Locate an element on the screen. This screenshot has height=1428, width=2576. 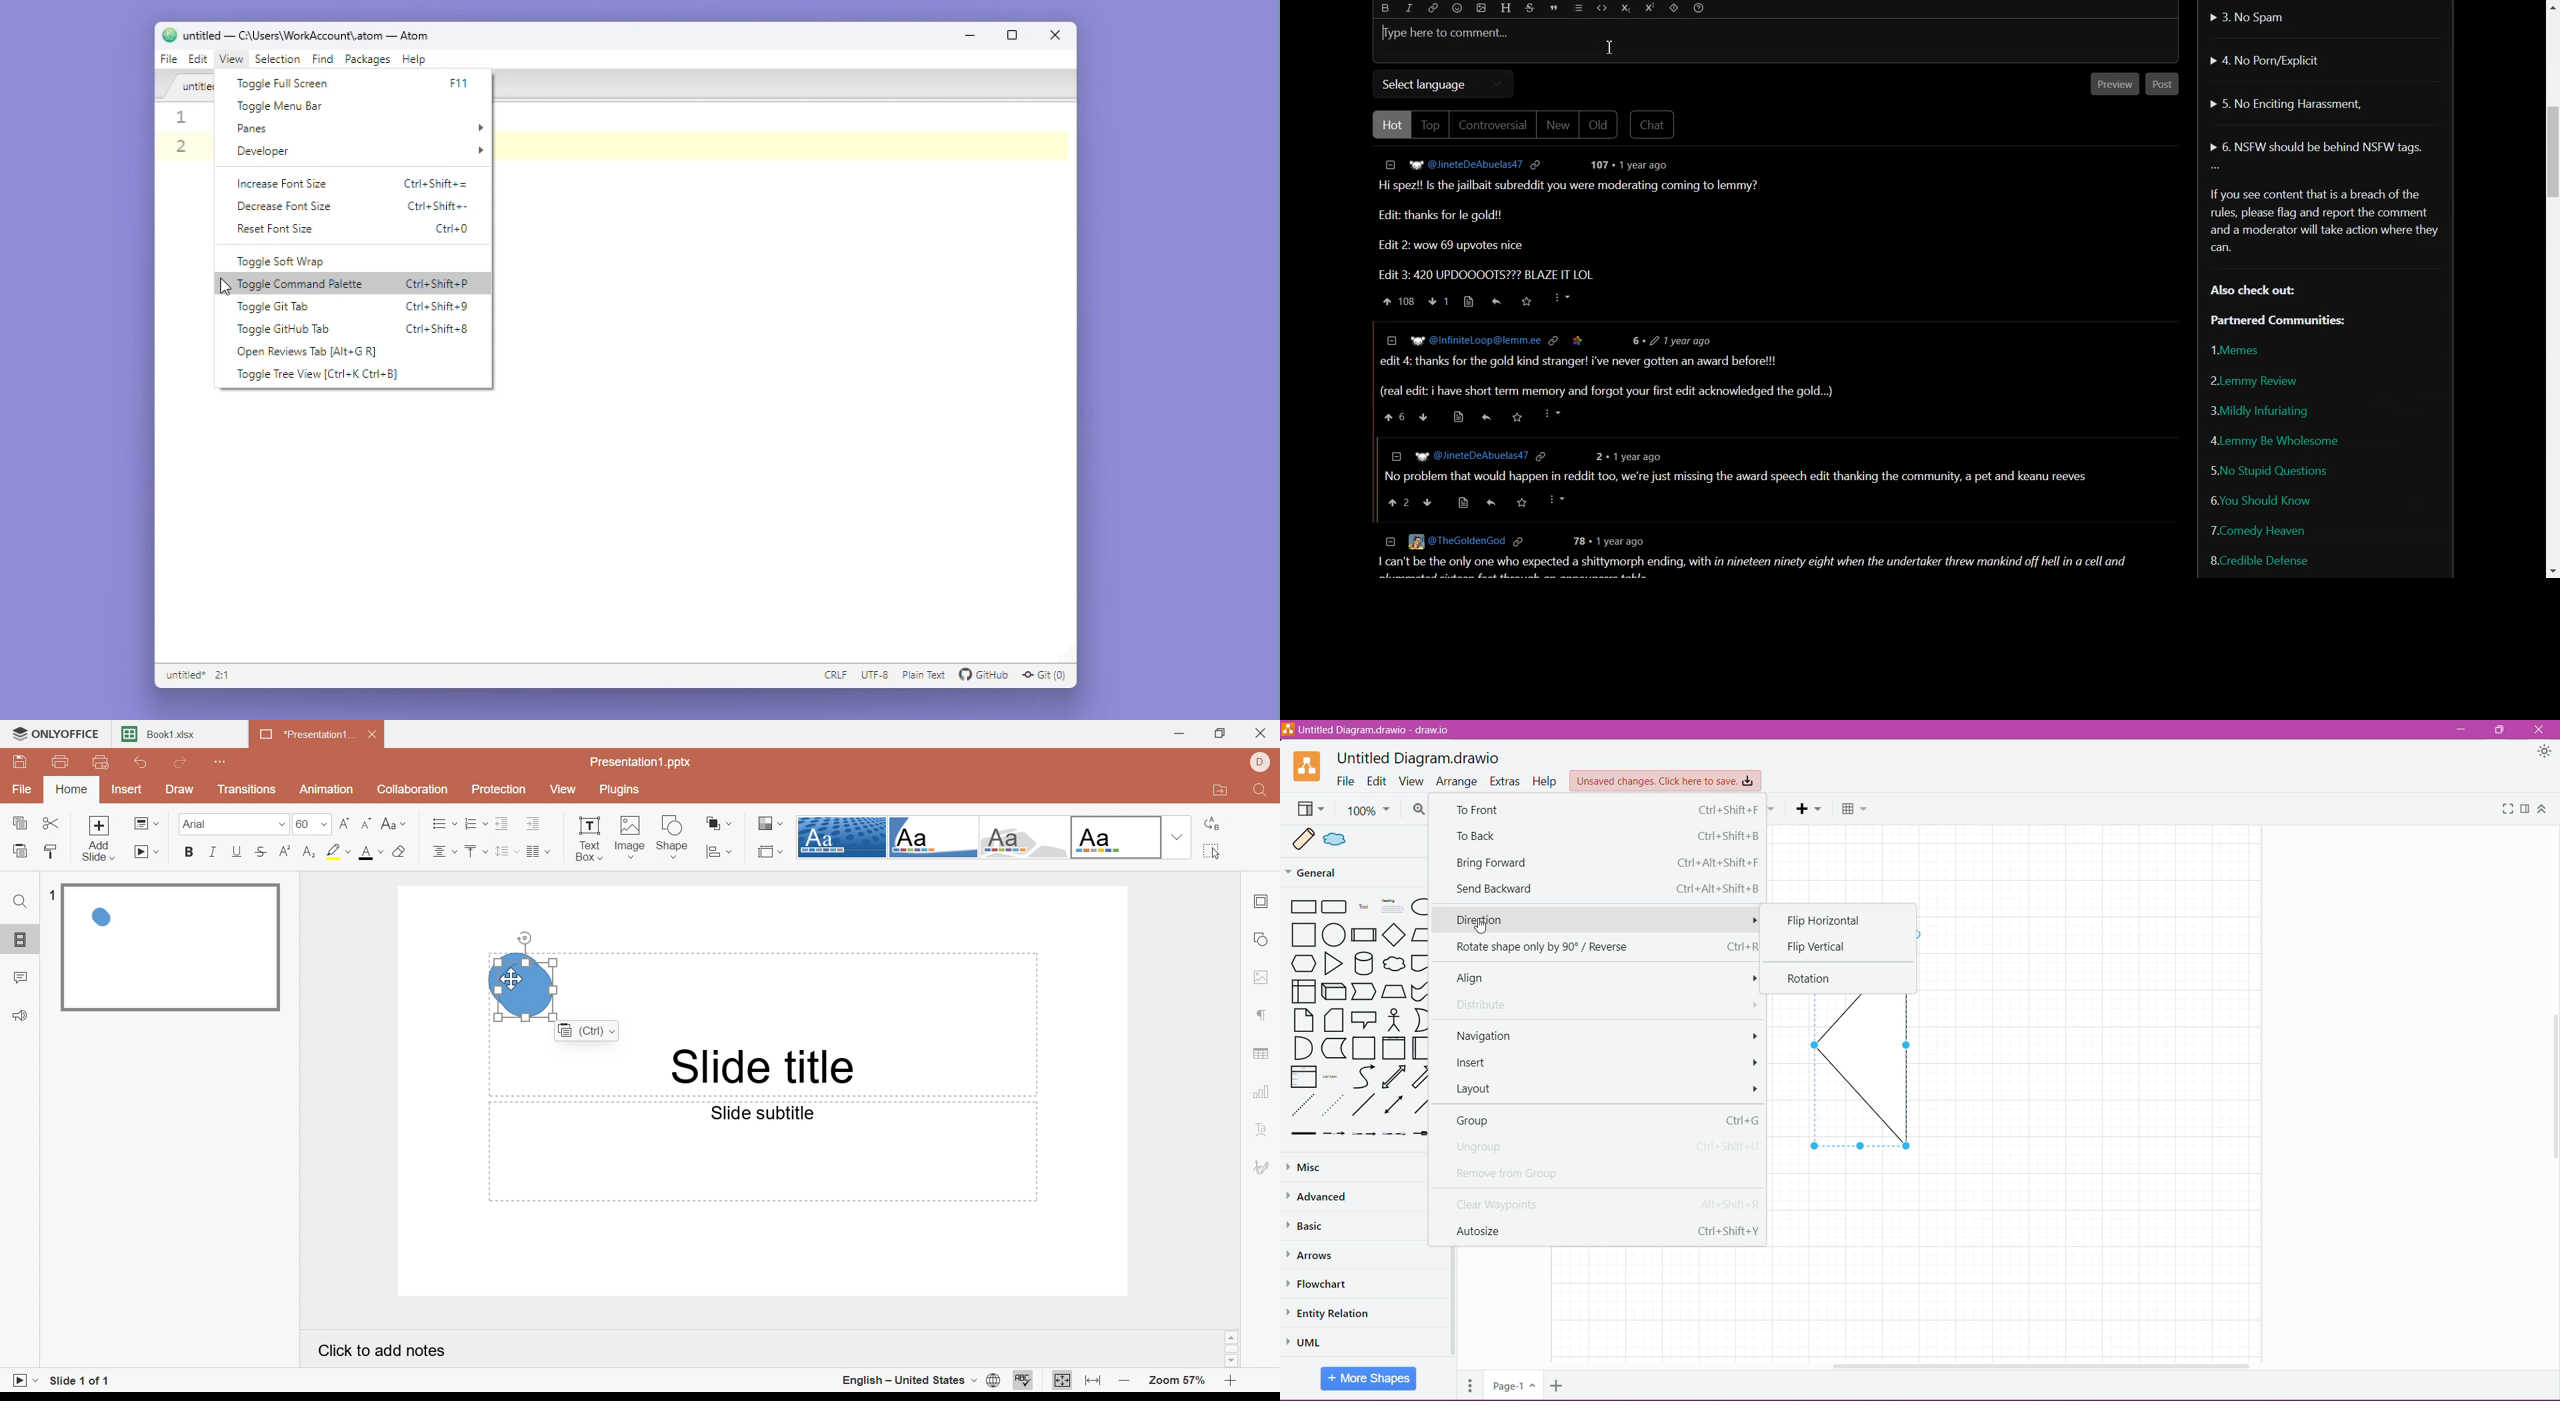
Save is located at coordinates (18, 761).